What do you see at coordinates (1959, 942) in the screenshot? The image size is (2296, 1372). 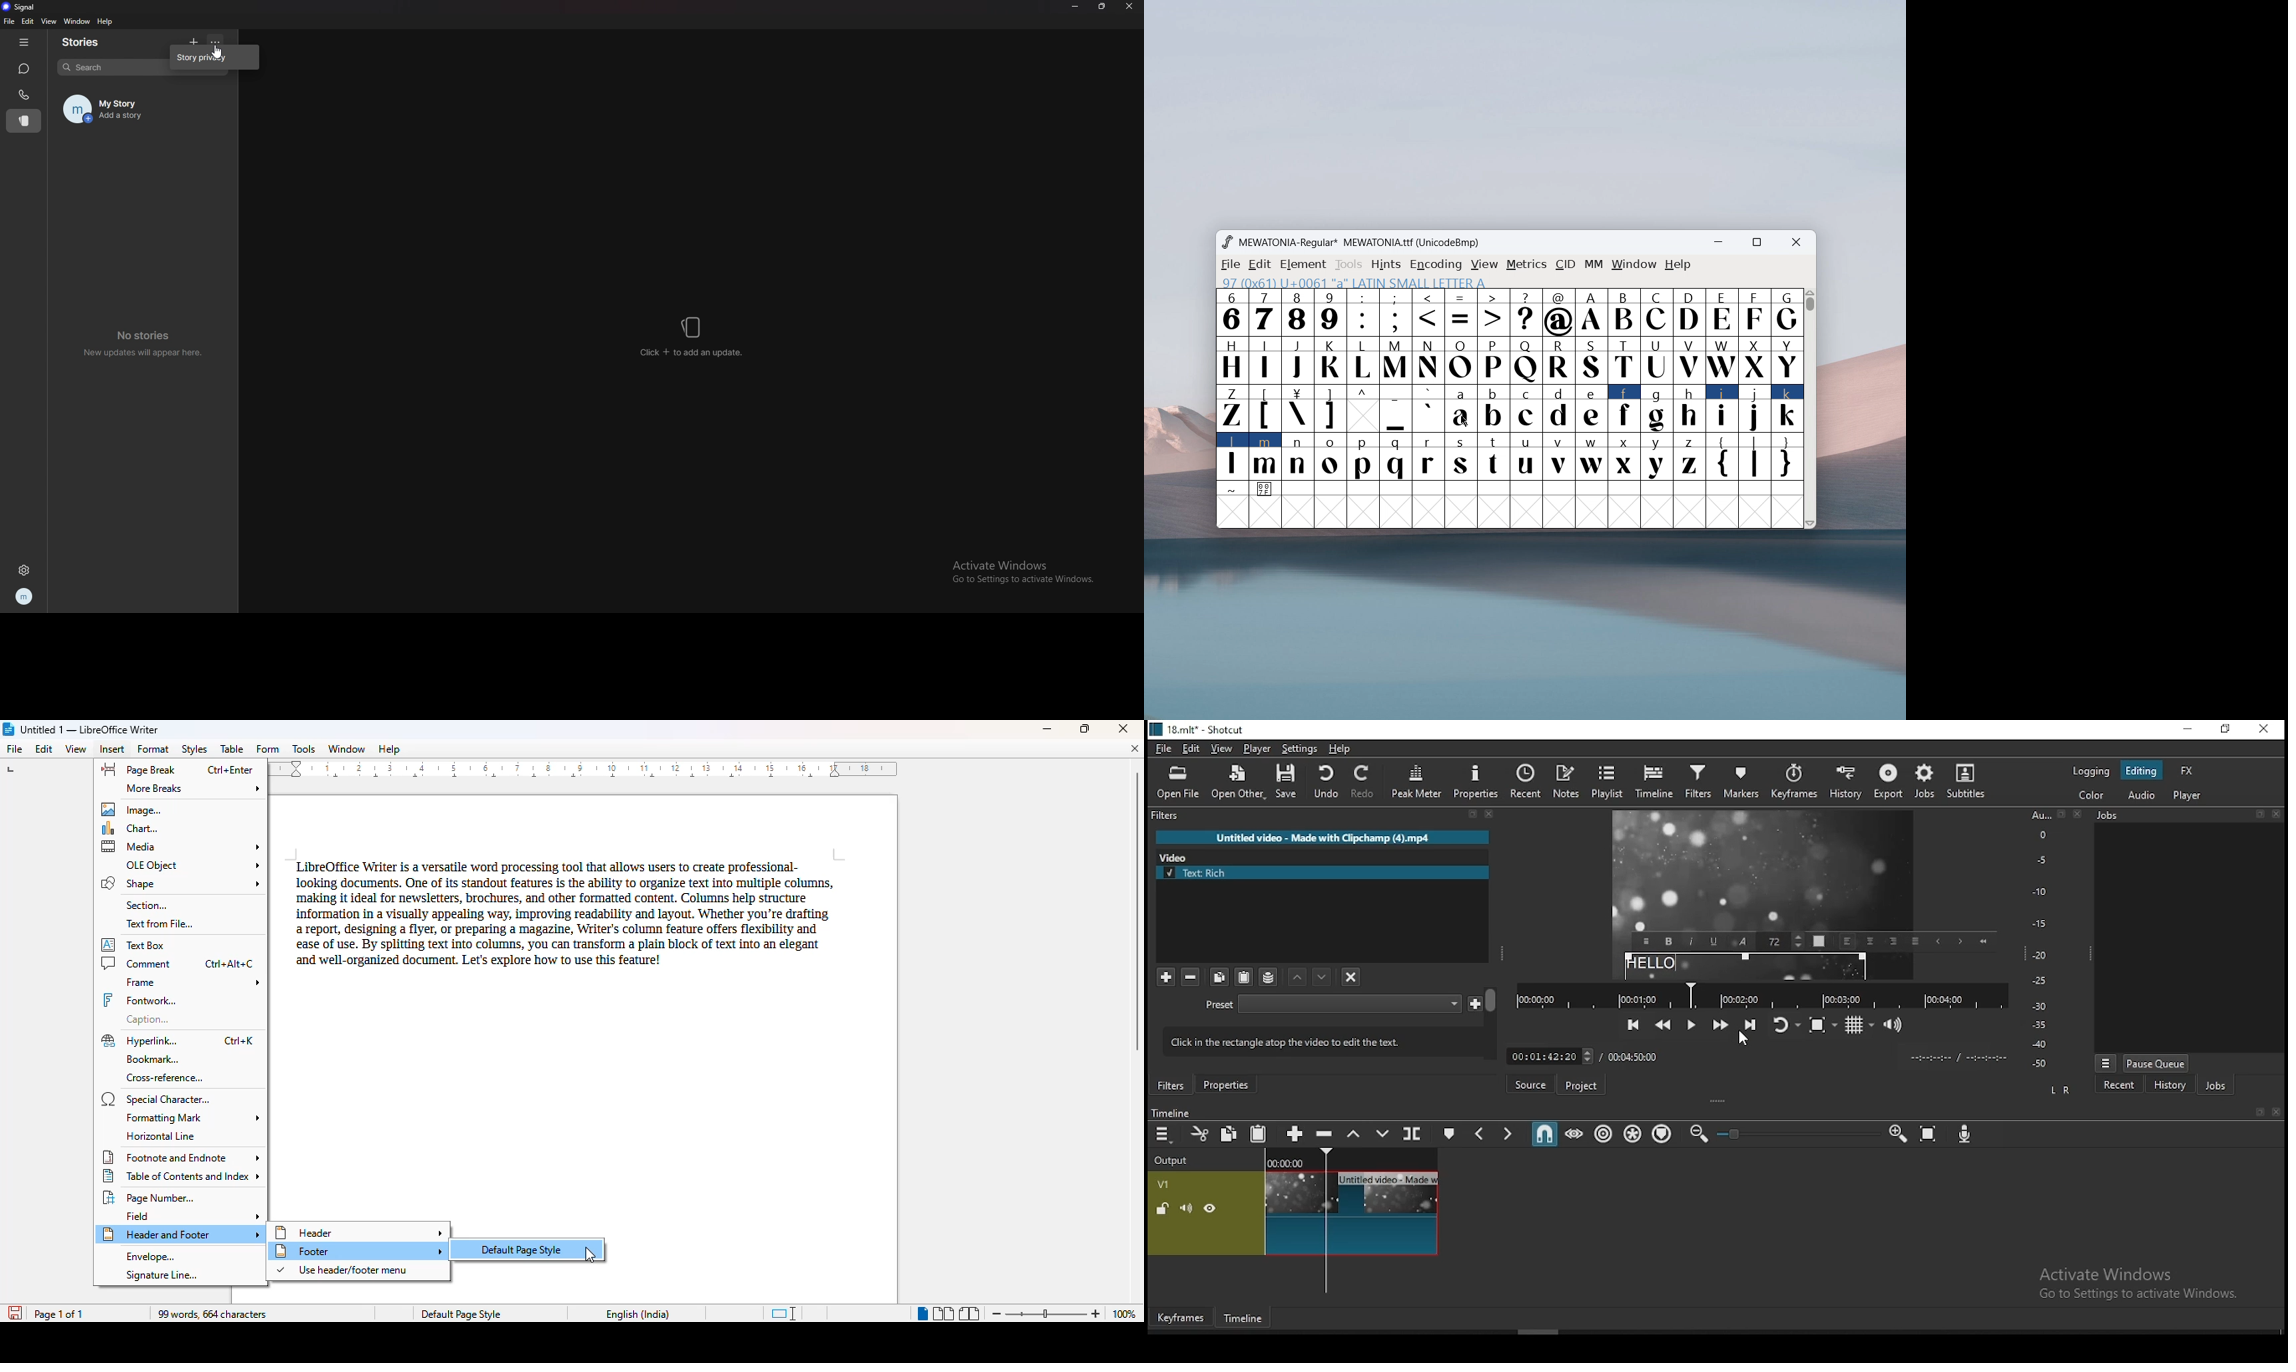 I see `Next` at bounding box center [1959, 942].